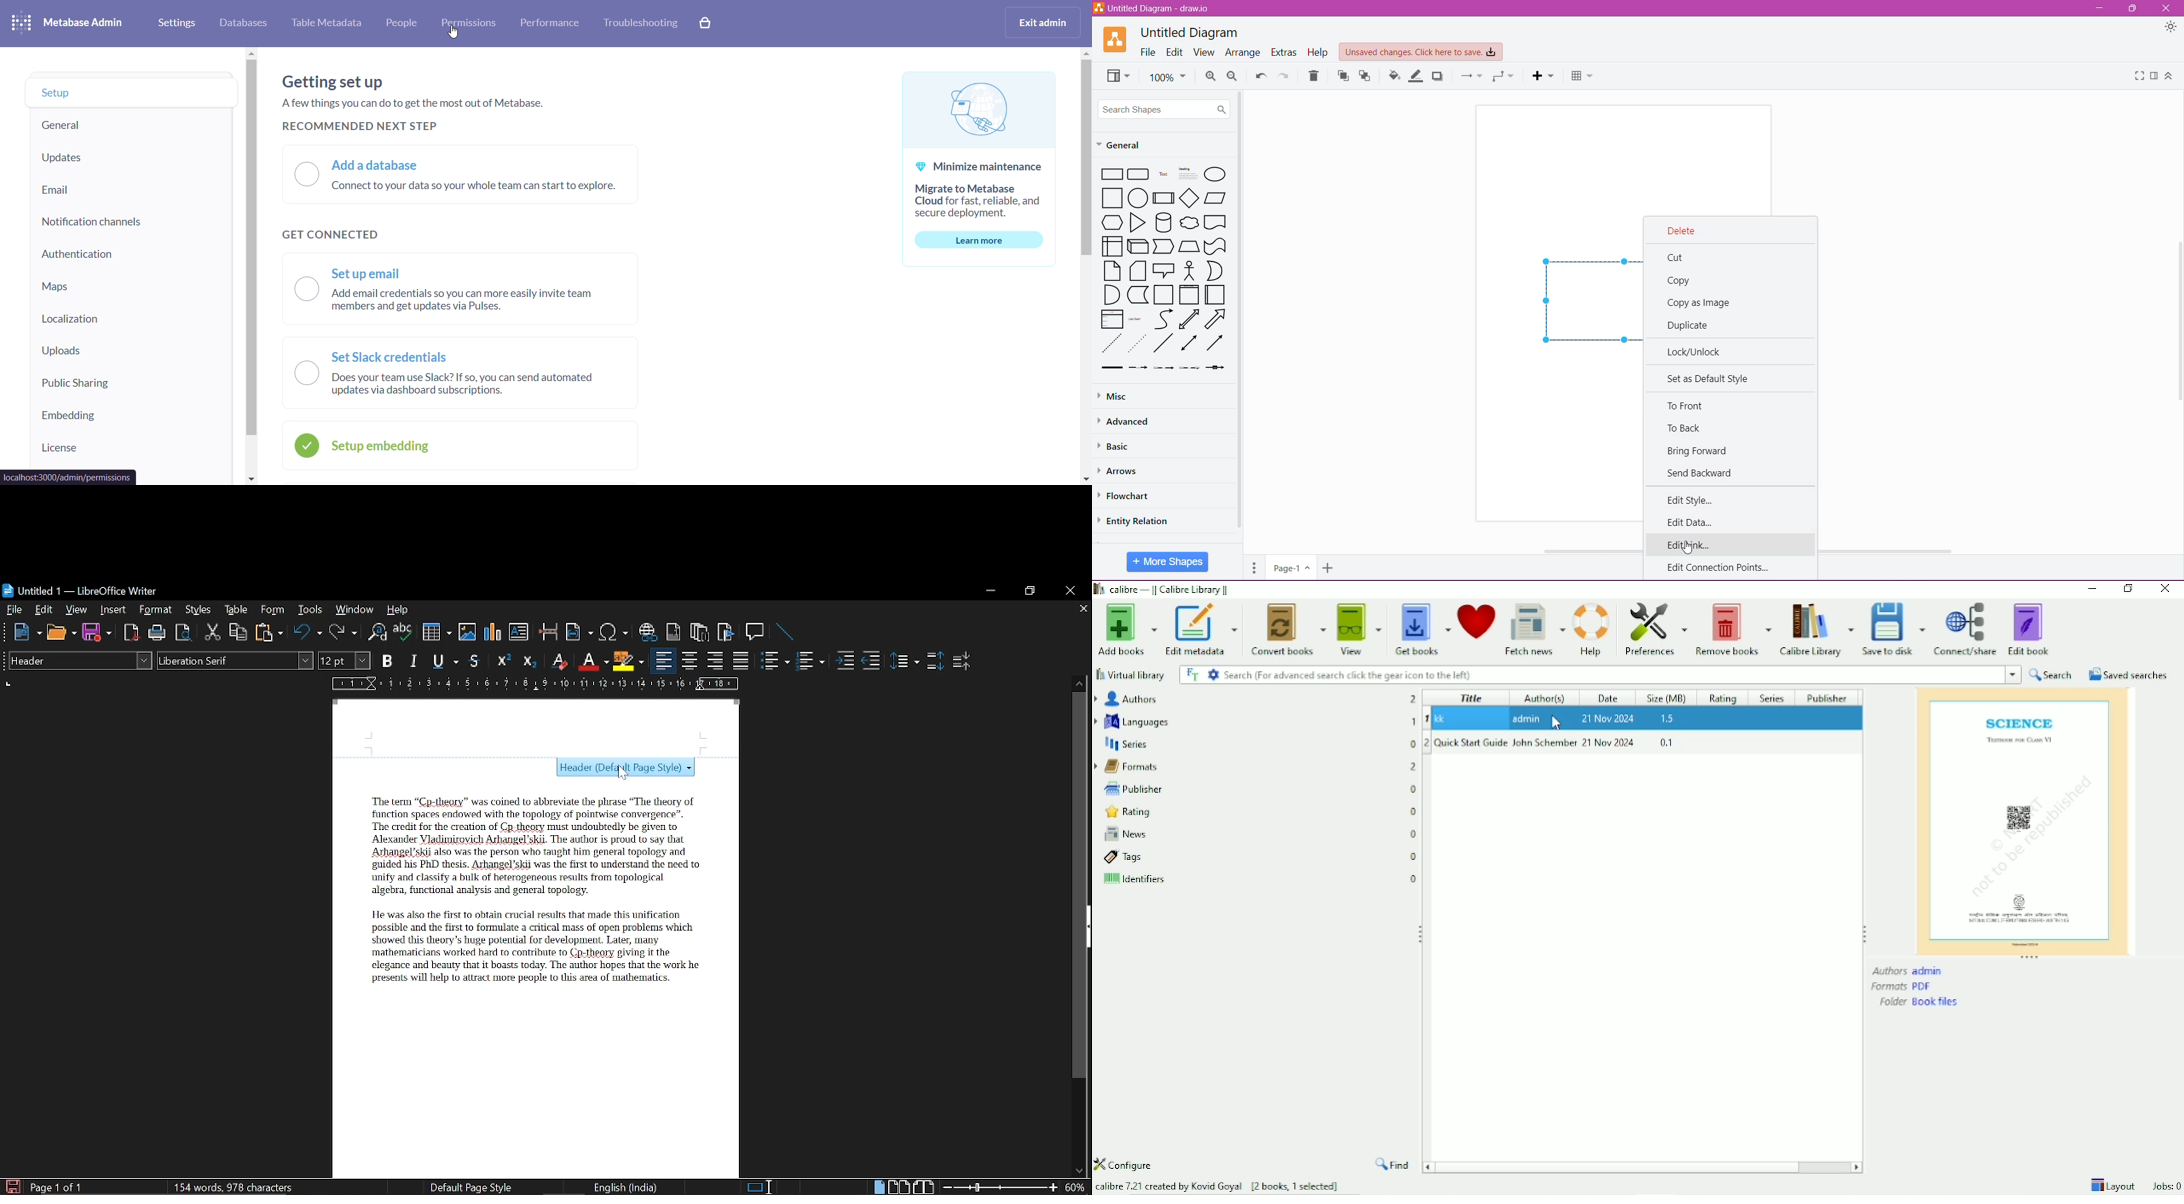  I want to click on To Back, so click(1686, 428).